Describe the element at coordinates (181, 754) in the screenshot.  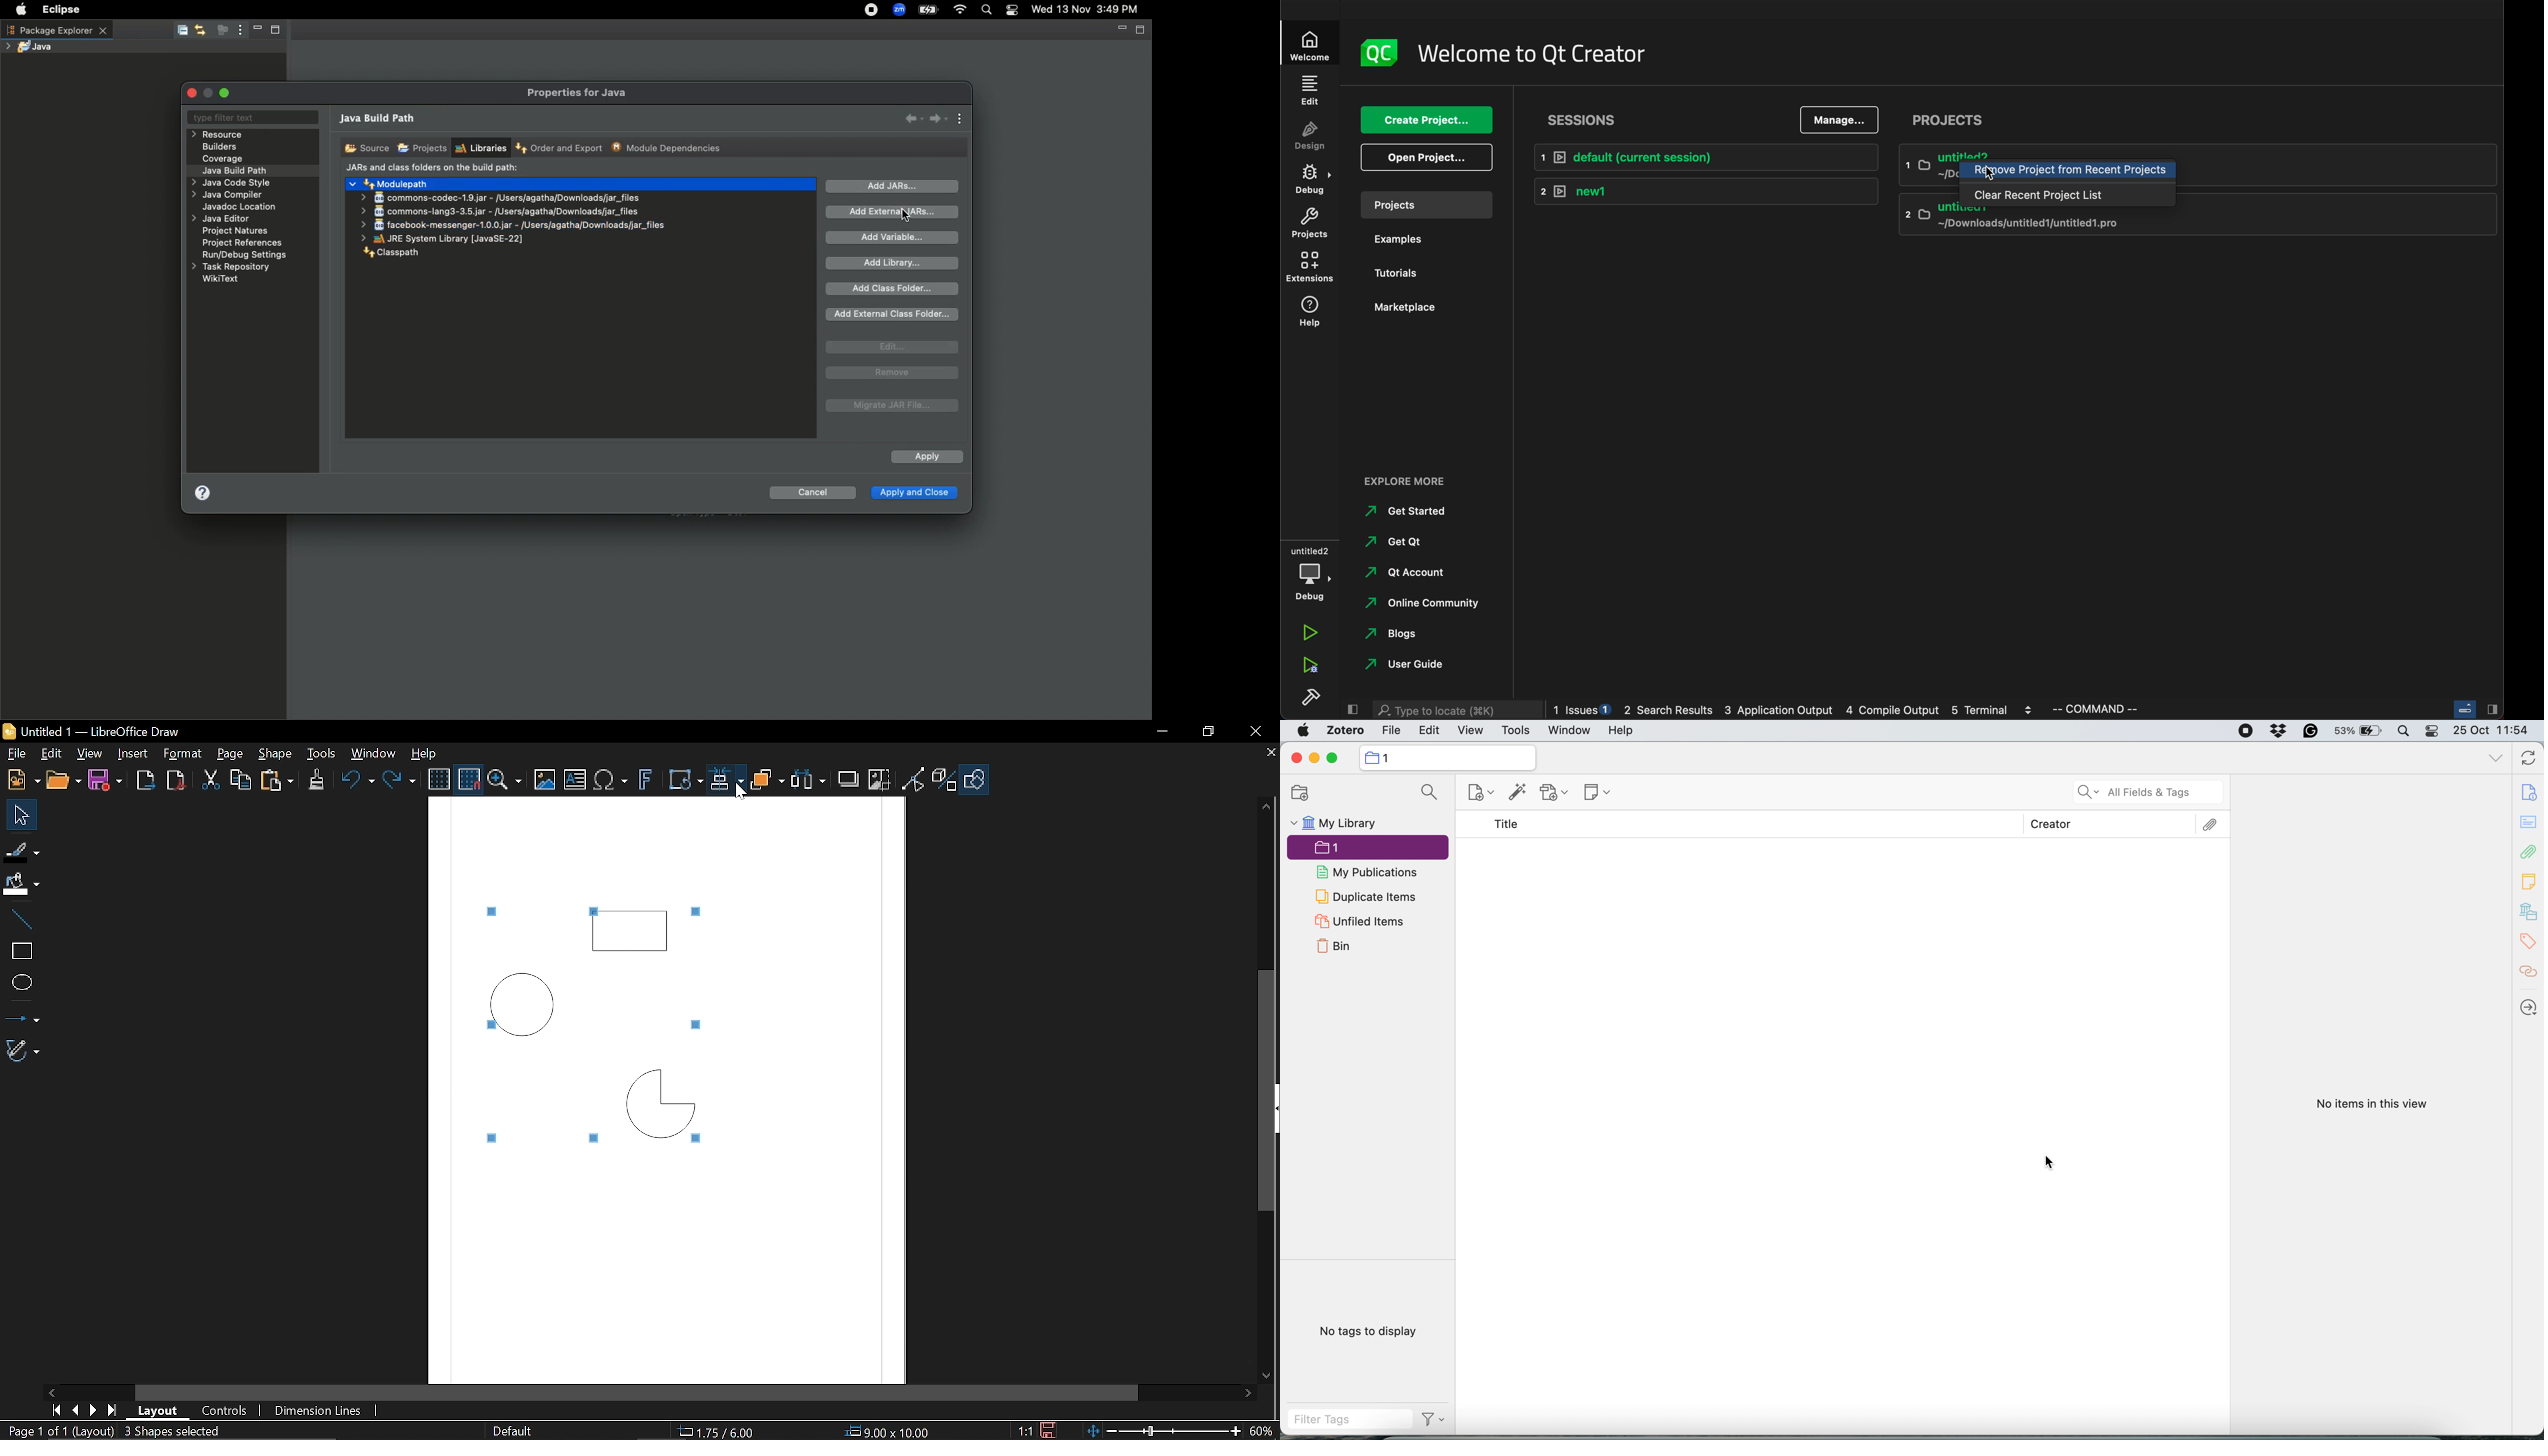
I see `Format` at that location.